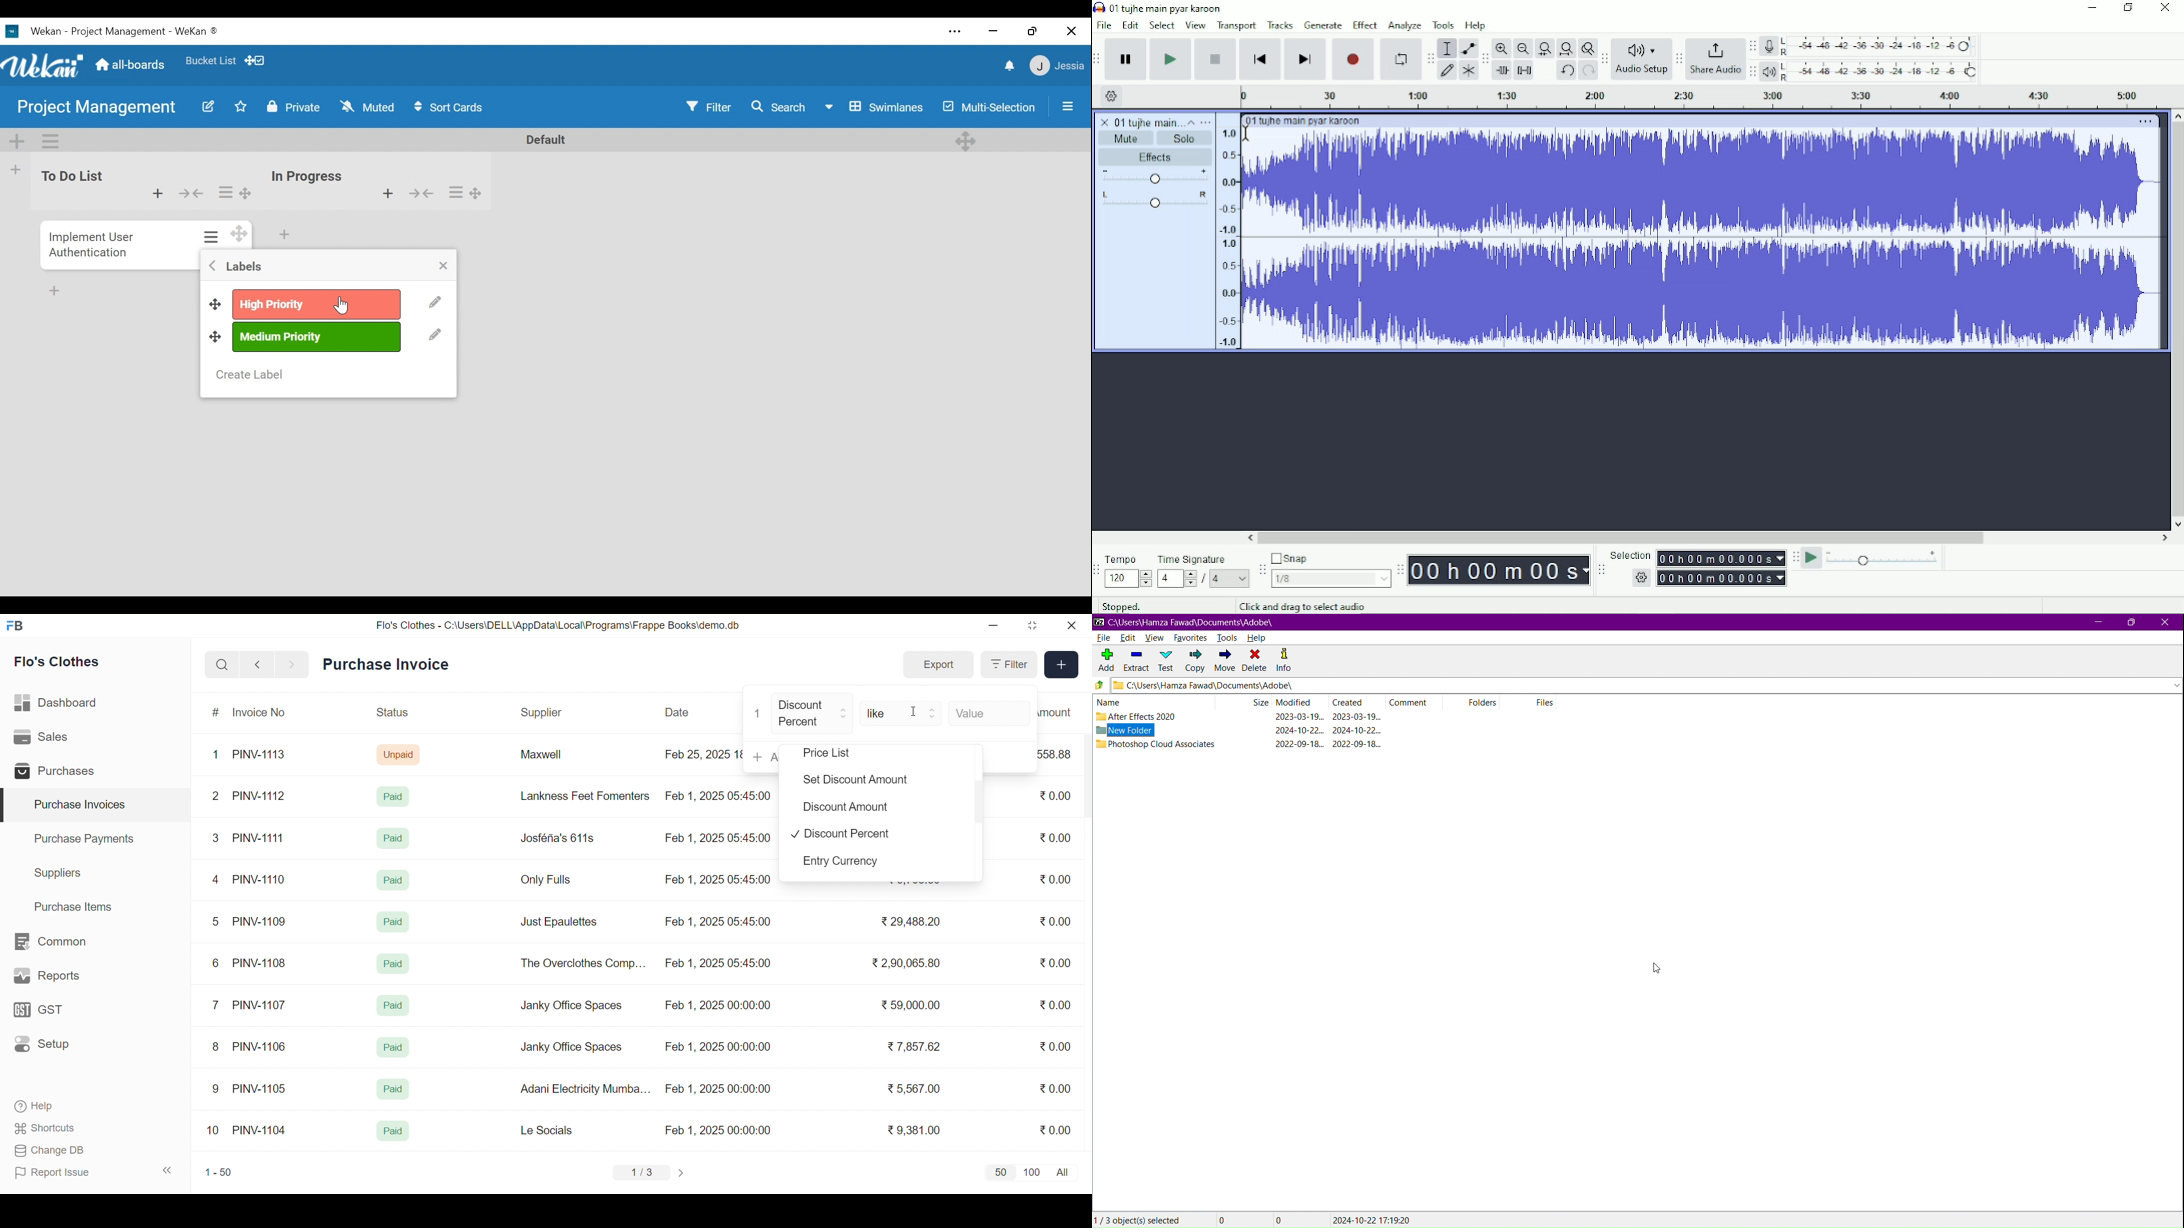  What do you see at coordinates (59, 773) in the screenshot?
I see `Purchases` at bounding box center [59, 773].